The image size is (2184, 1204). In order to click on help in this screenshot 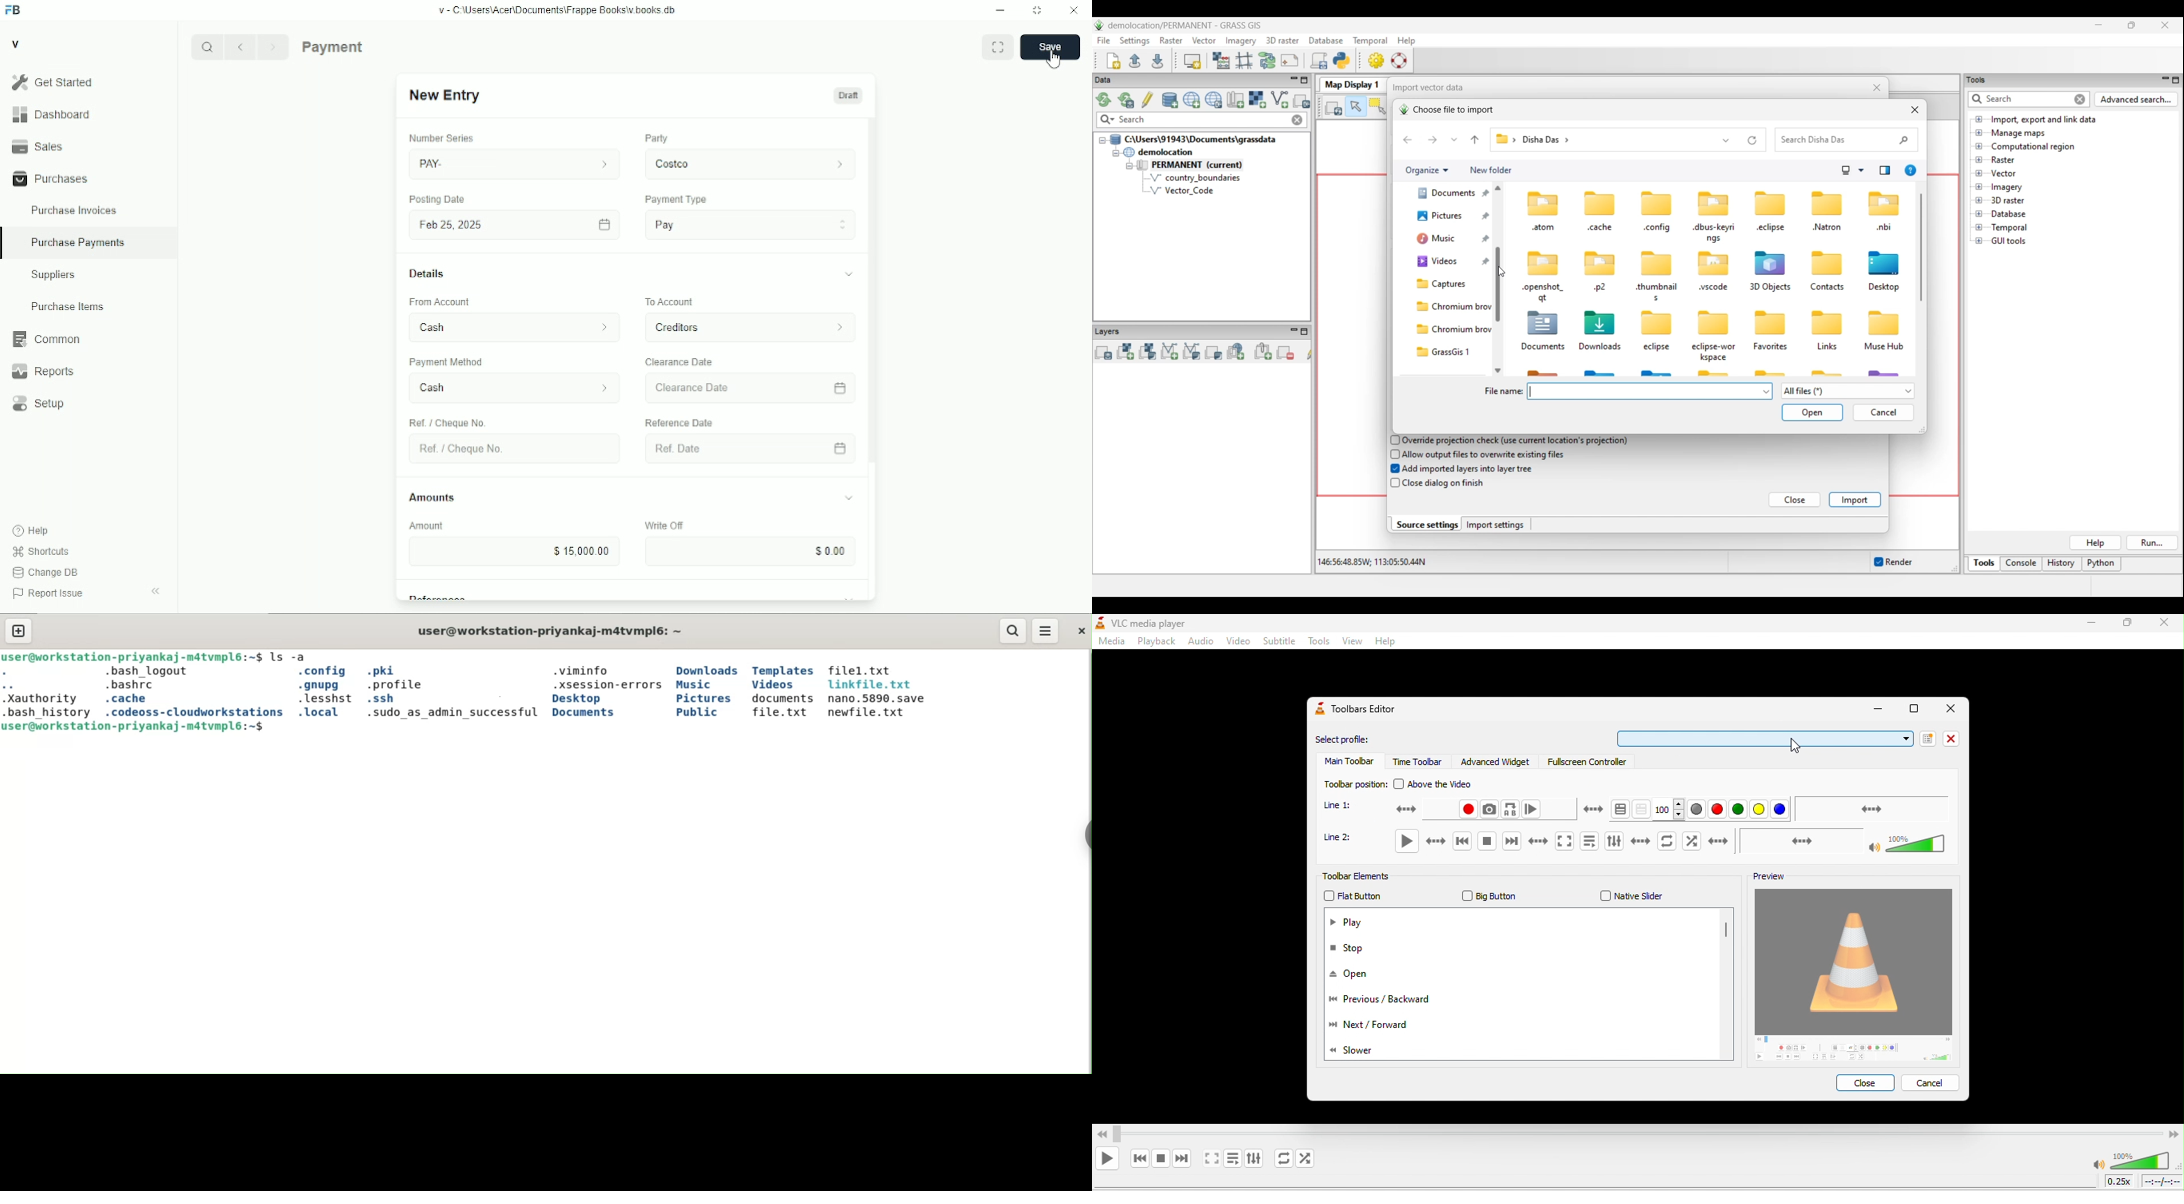, I will do `click(1383, 644)`.